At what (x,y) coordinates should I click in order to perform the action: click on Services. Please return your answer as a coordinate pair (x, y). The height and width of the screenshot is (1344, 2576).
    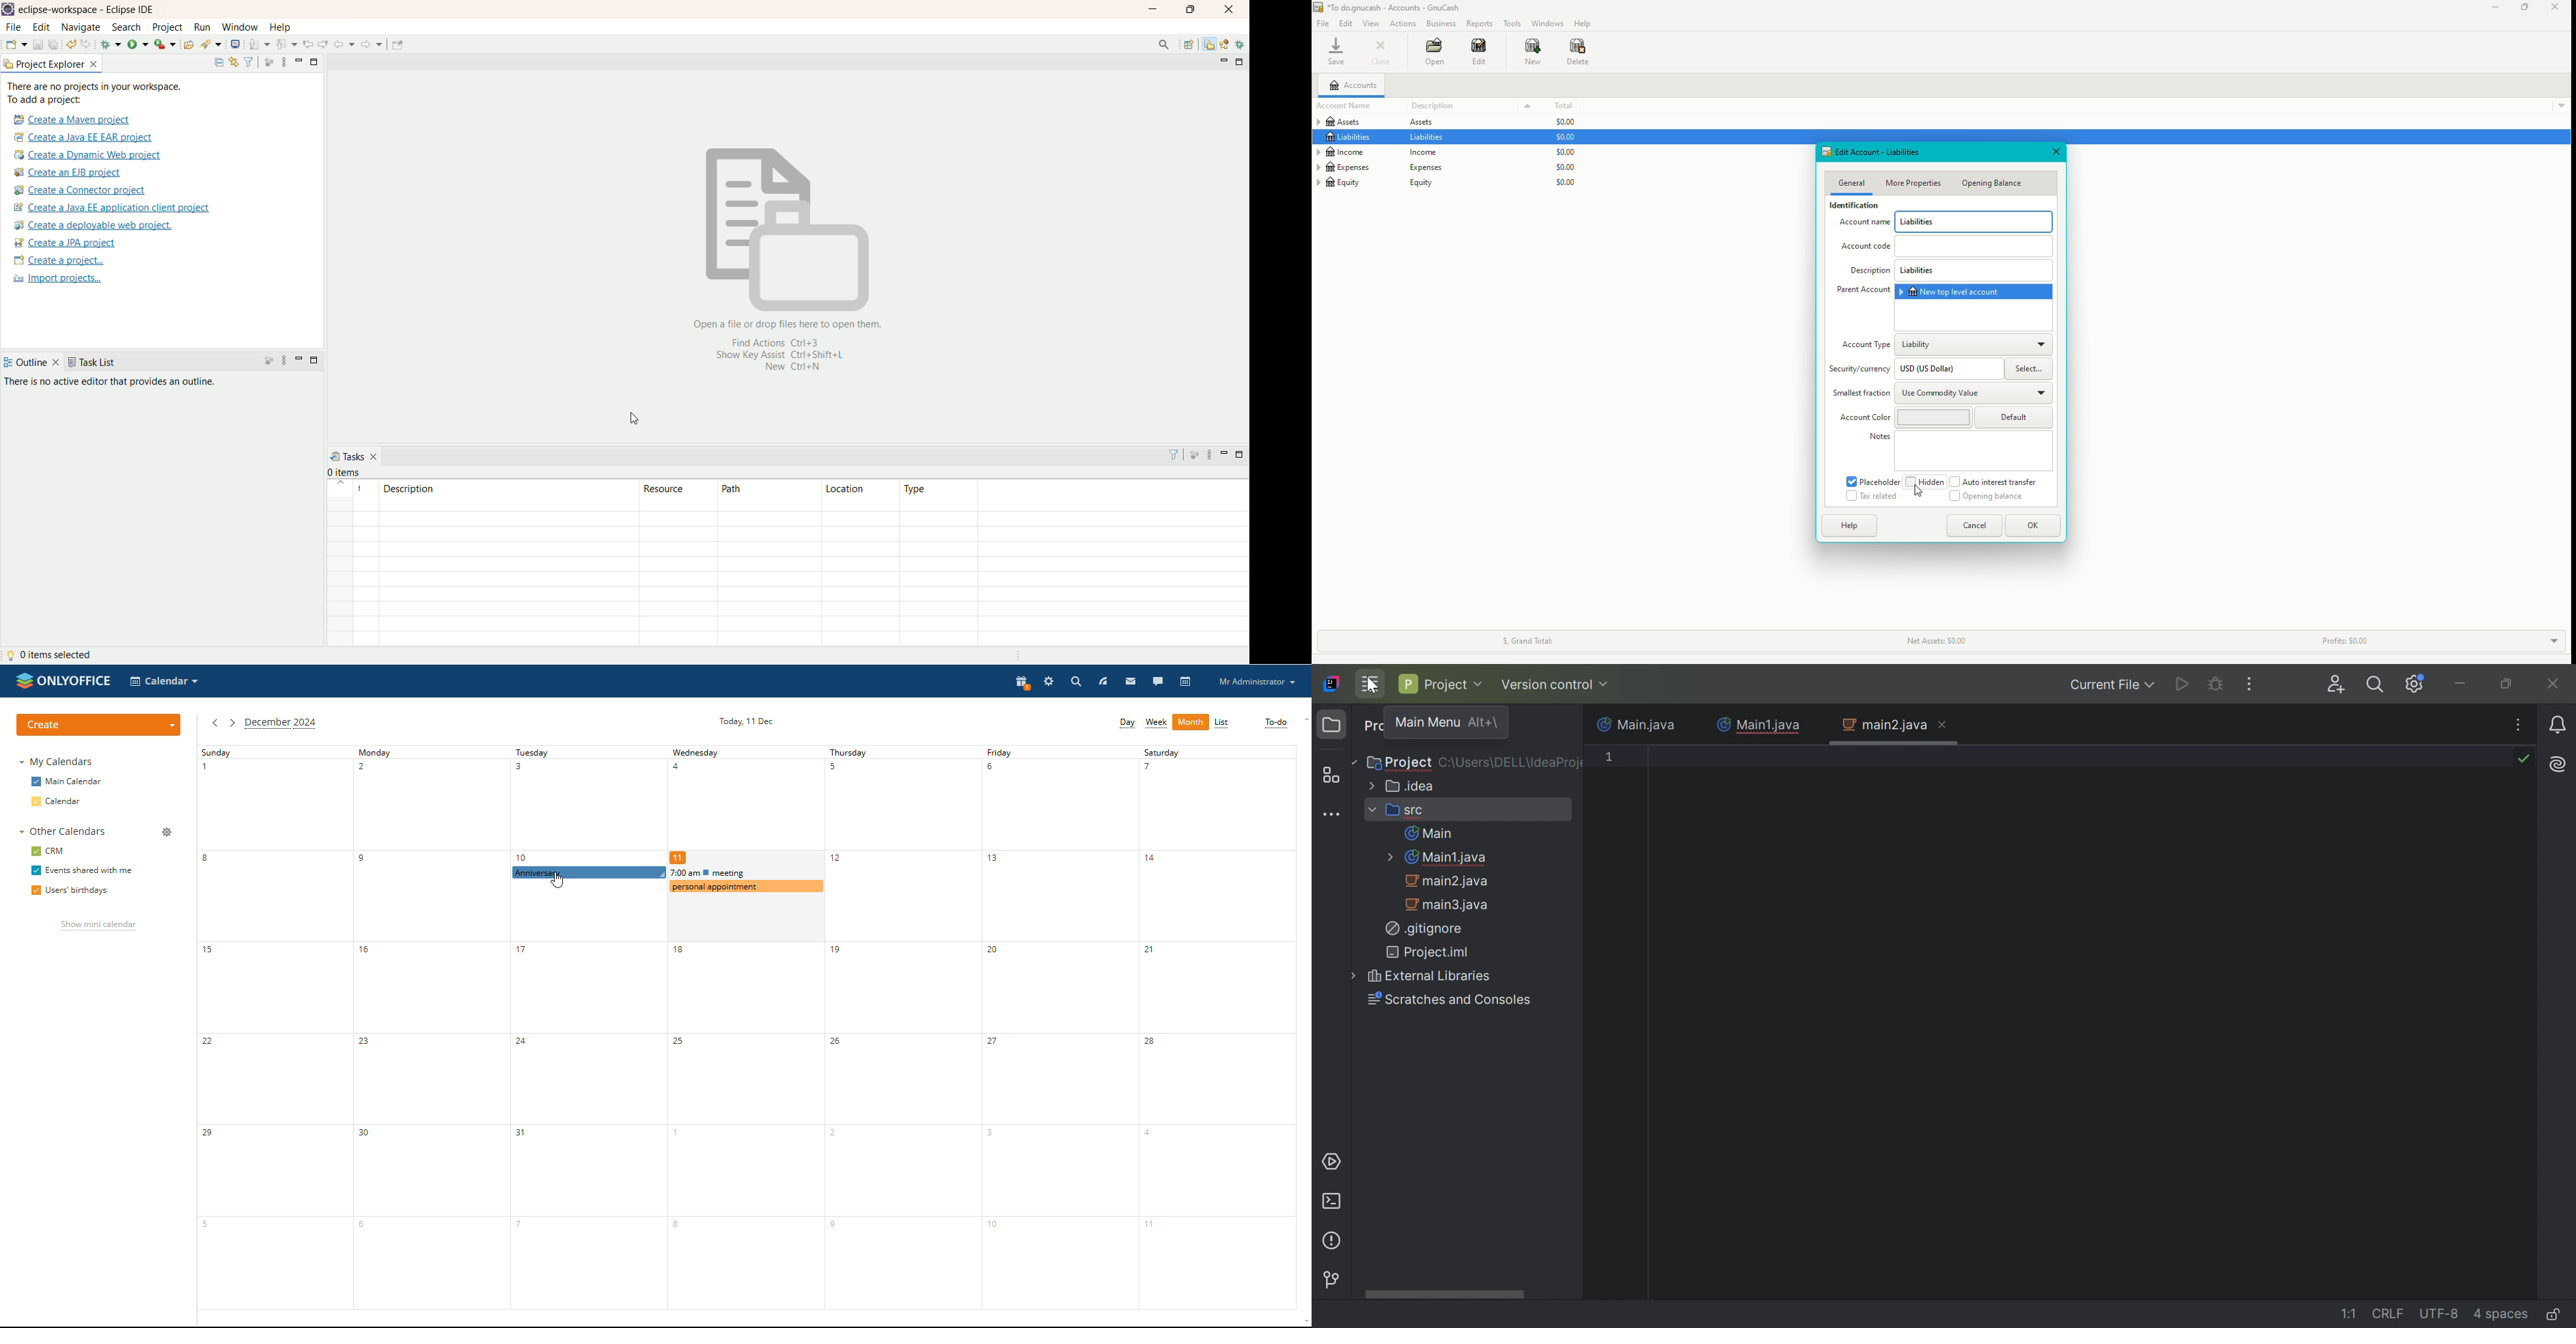
    Looking at the image, I should click on (1334, 1161).